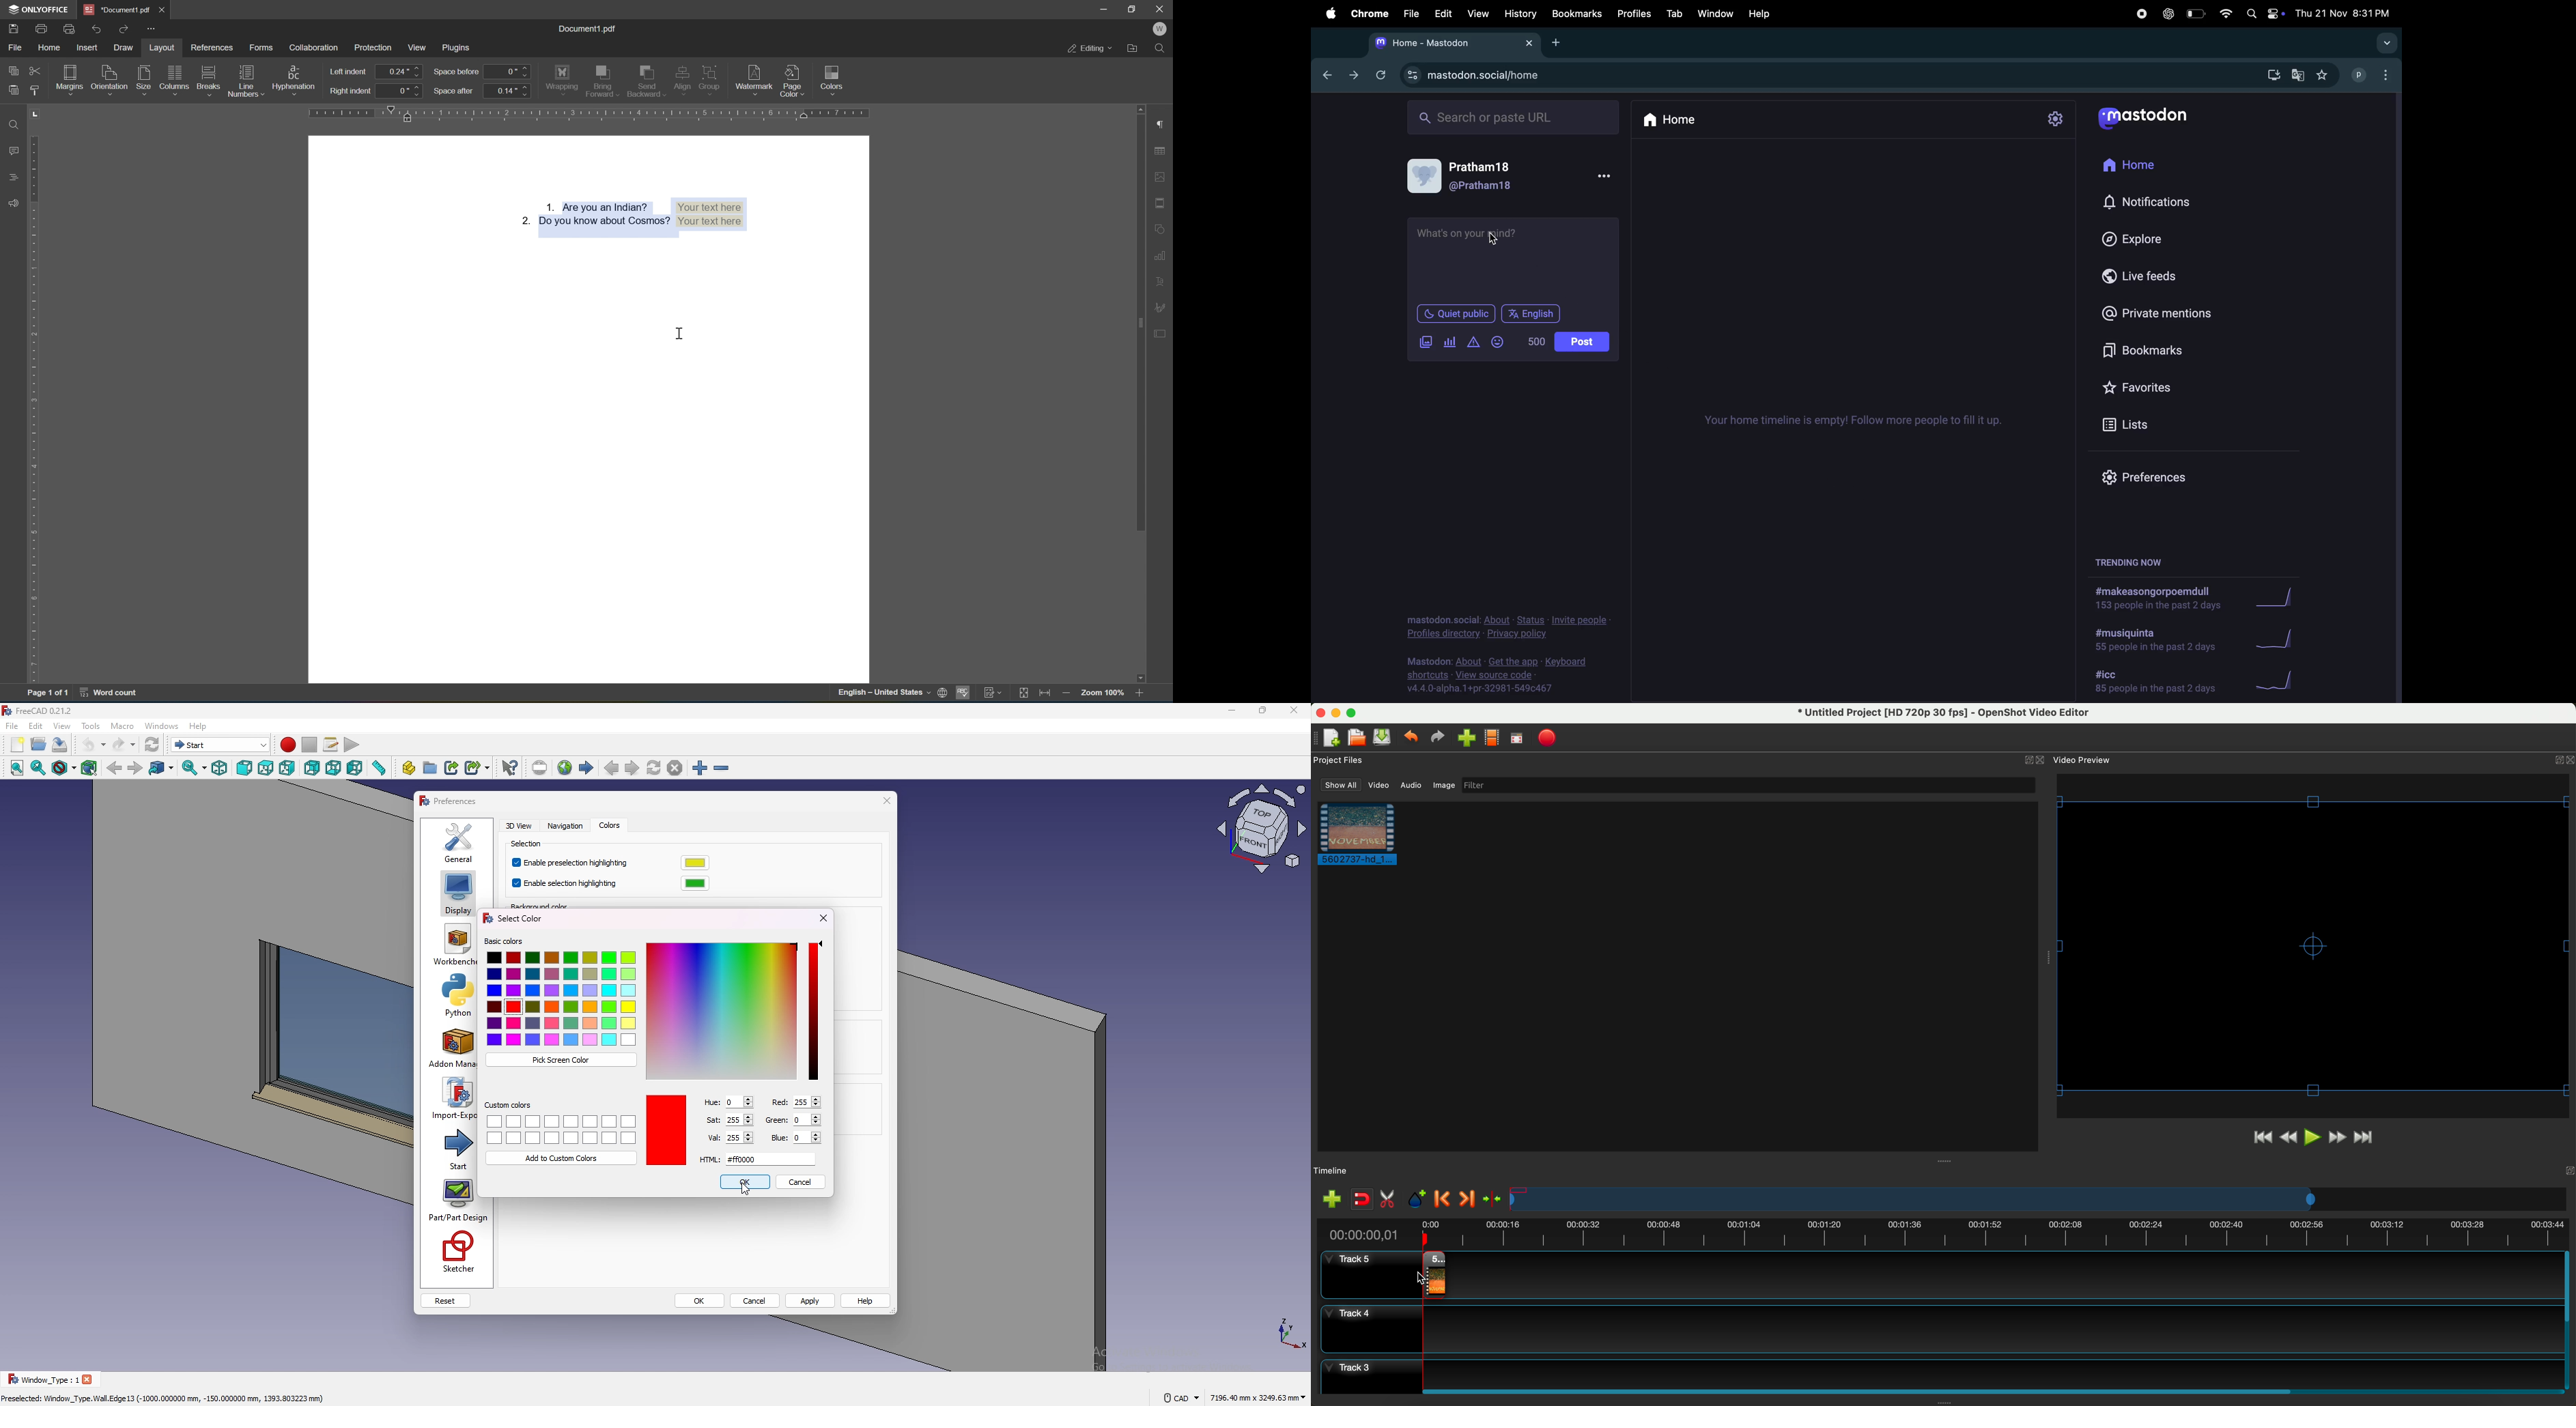 The height and width of the screenshot is (1428, 2576). I want to click on downloads, so click(2270, 76).